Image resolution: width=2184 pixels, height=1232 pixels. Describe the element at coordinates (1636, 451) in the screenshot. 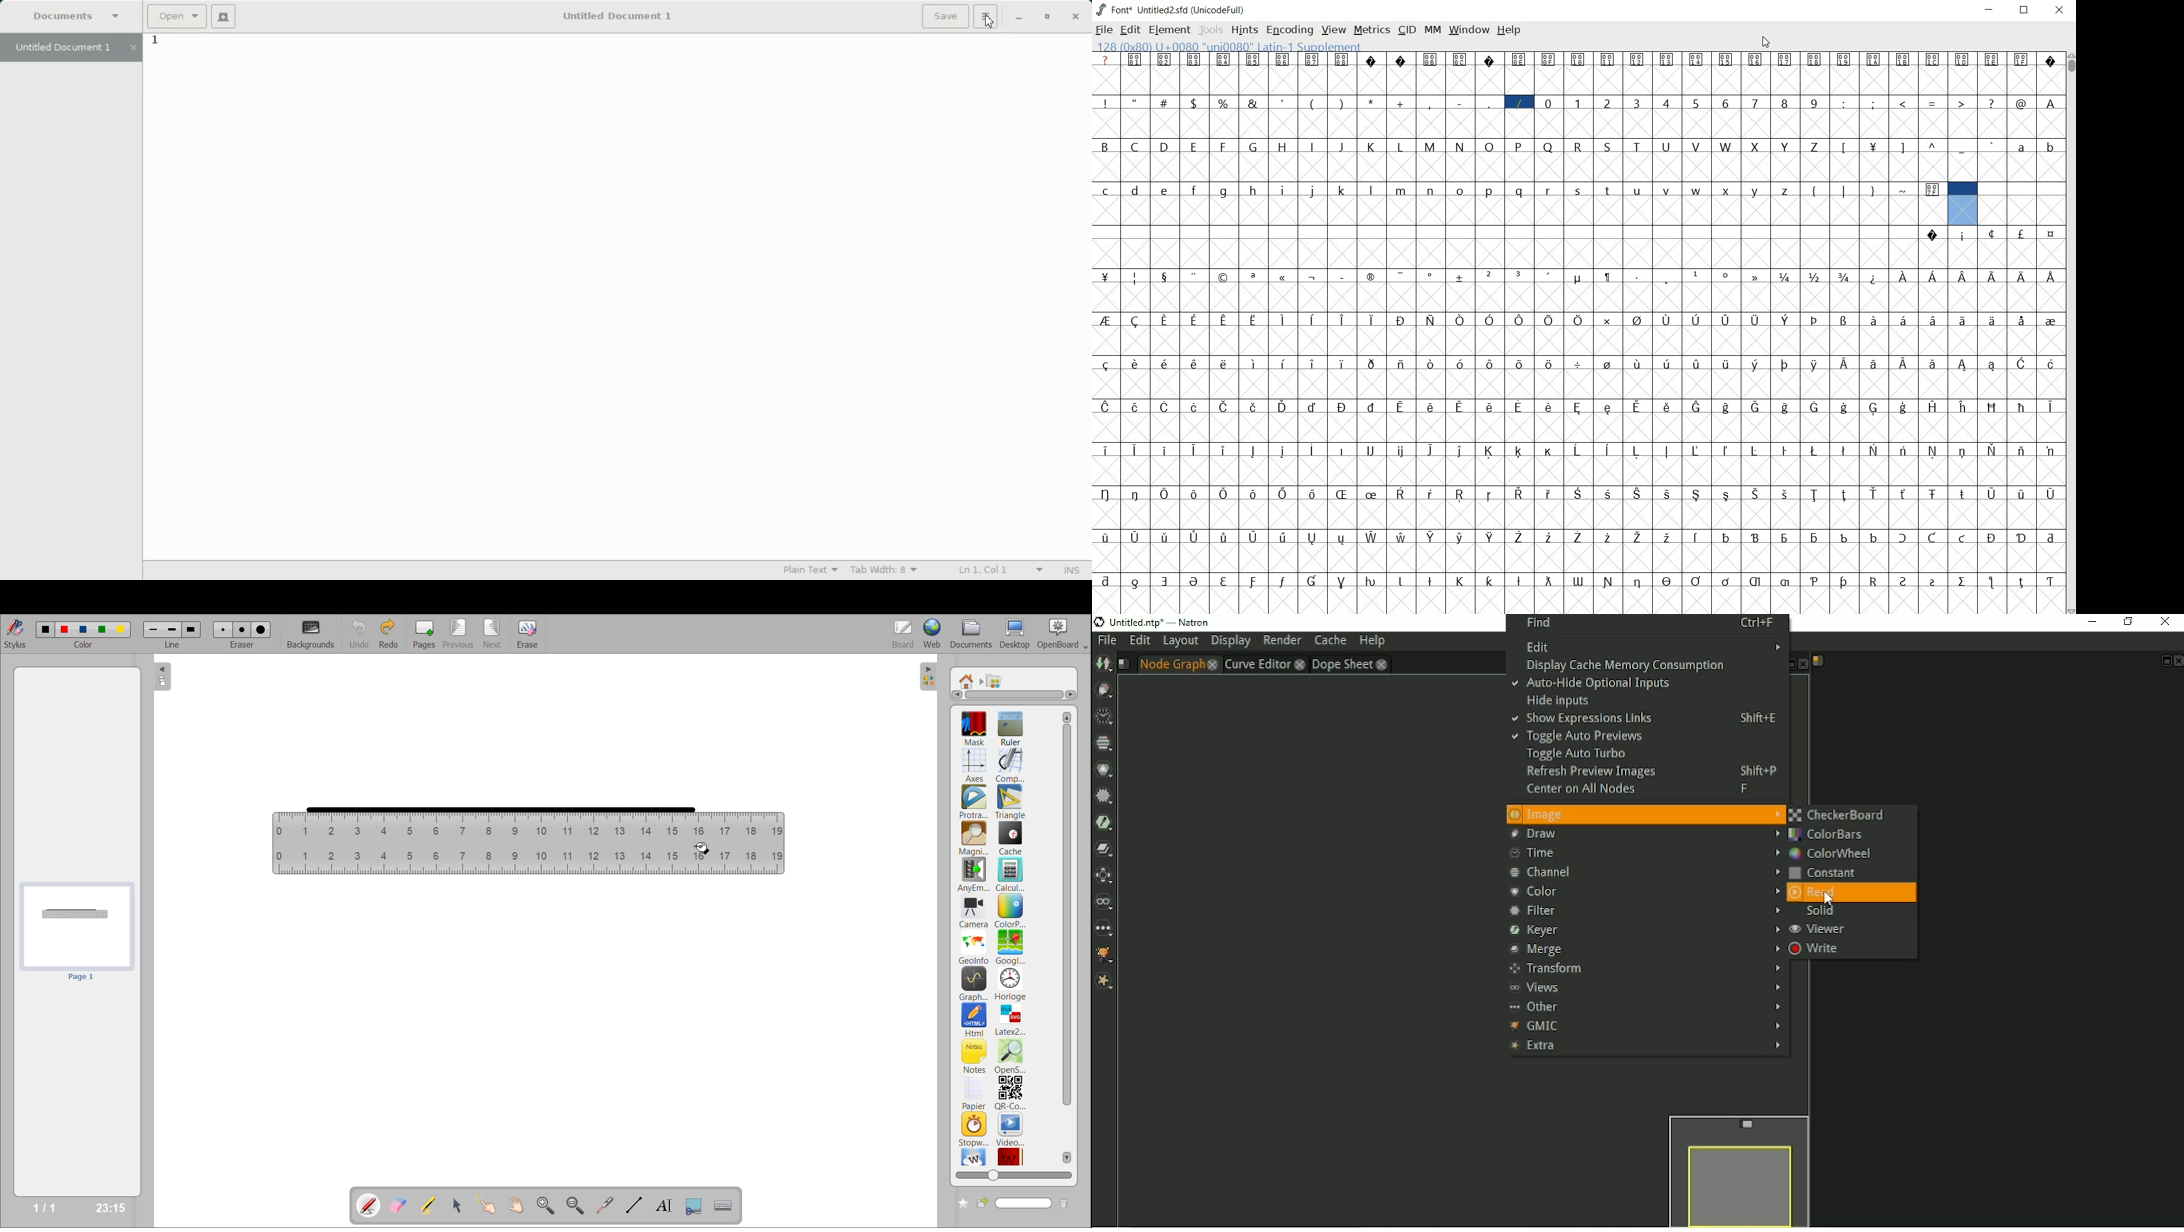

I see `Symbol` at that location.